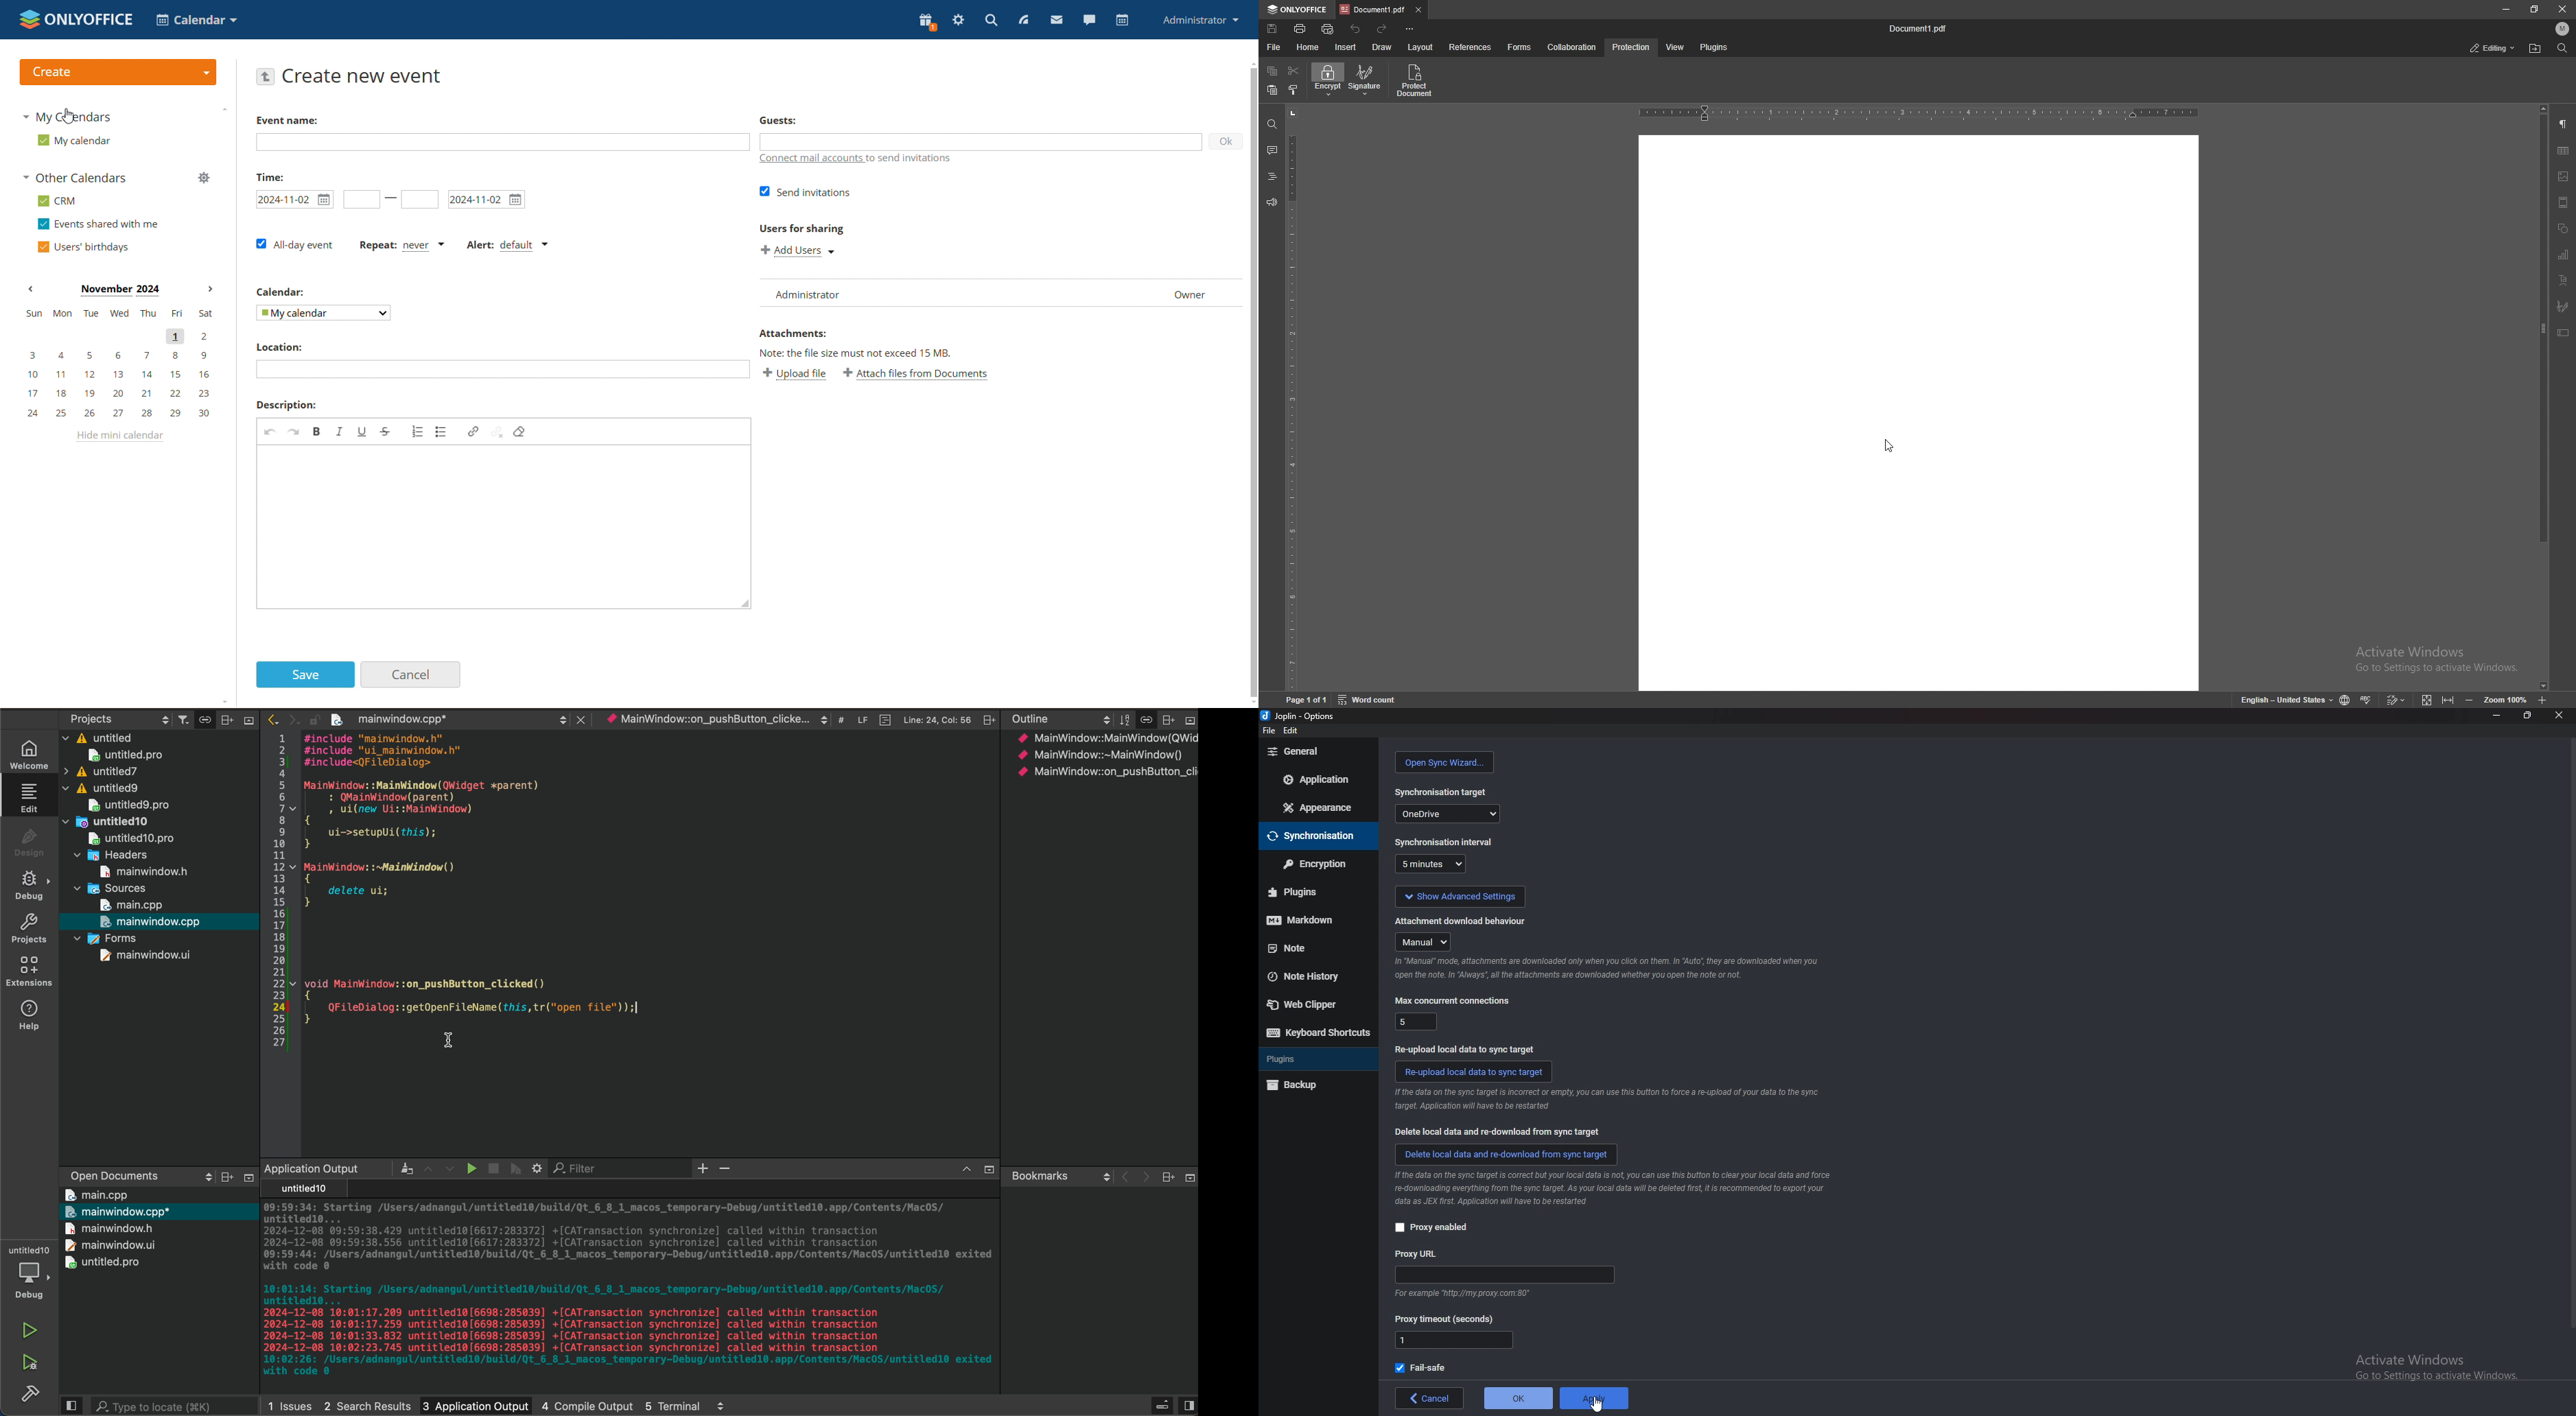  What do you see at coordinates (1269, 731) in the screenshot?
I see `file` at bounding box center [1269, 731].